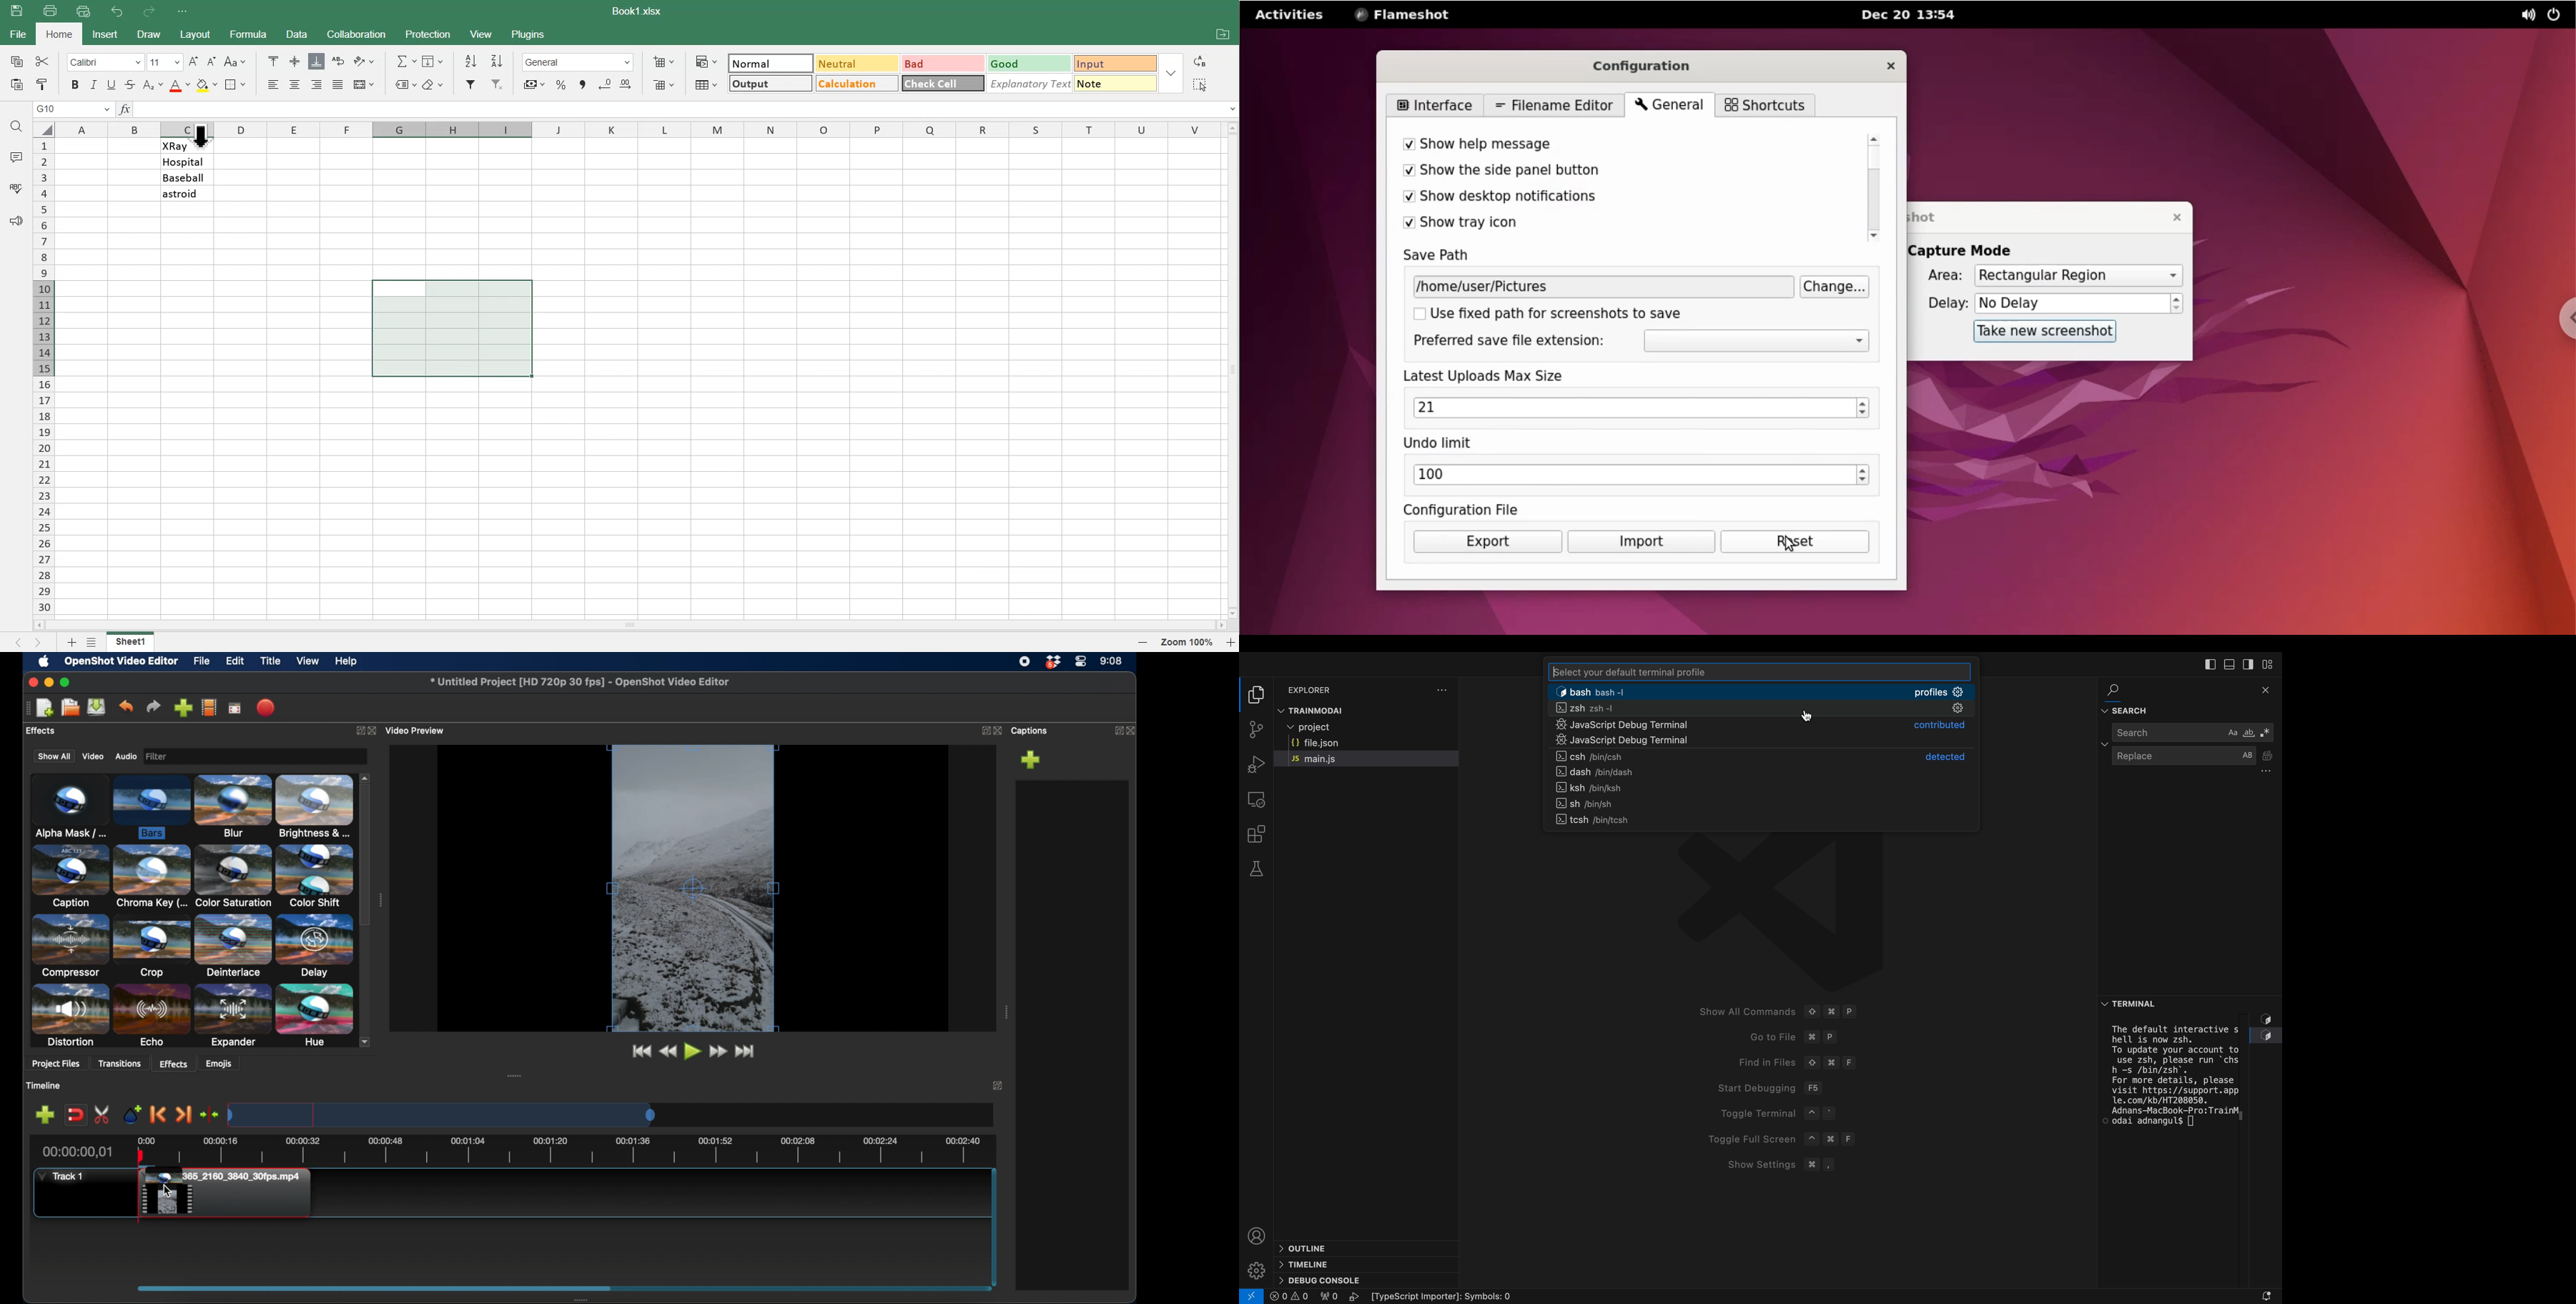 The height and width of the screenshot is (1316, 2576). What do you see at coordinates (1006, 1012) in the screenshot?
I see `drag handle` at bounding box center [1006, 1012].